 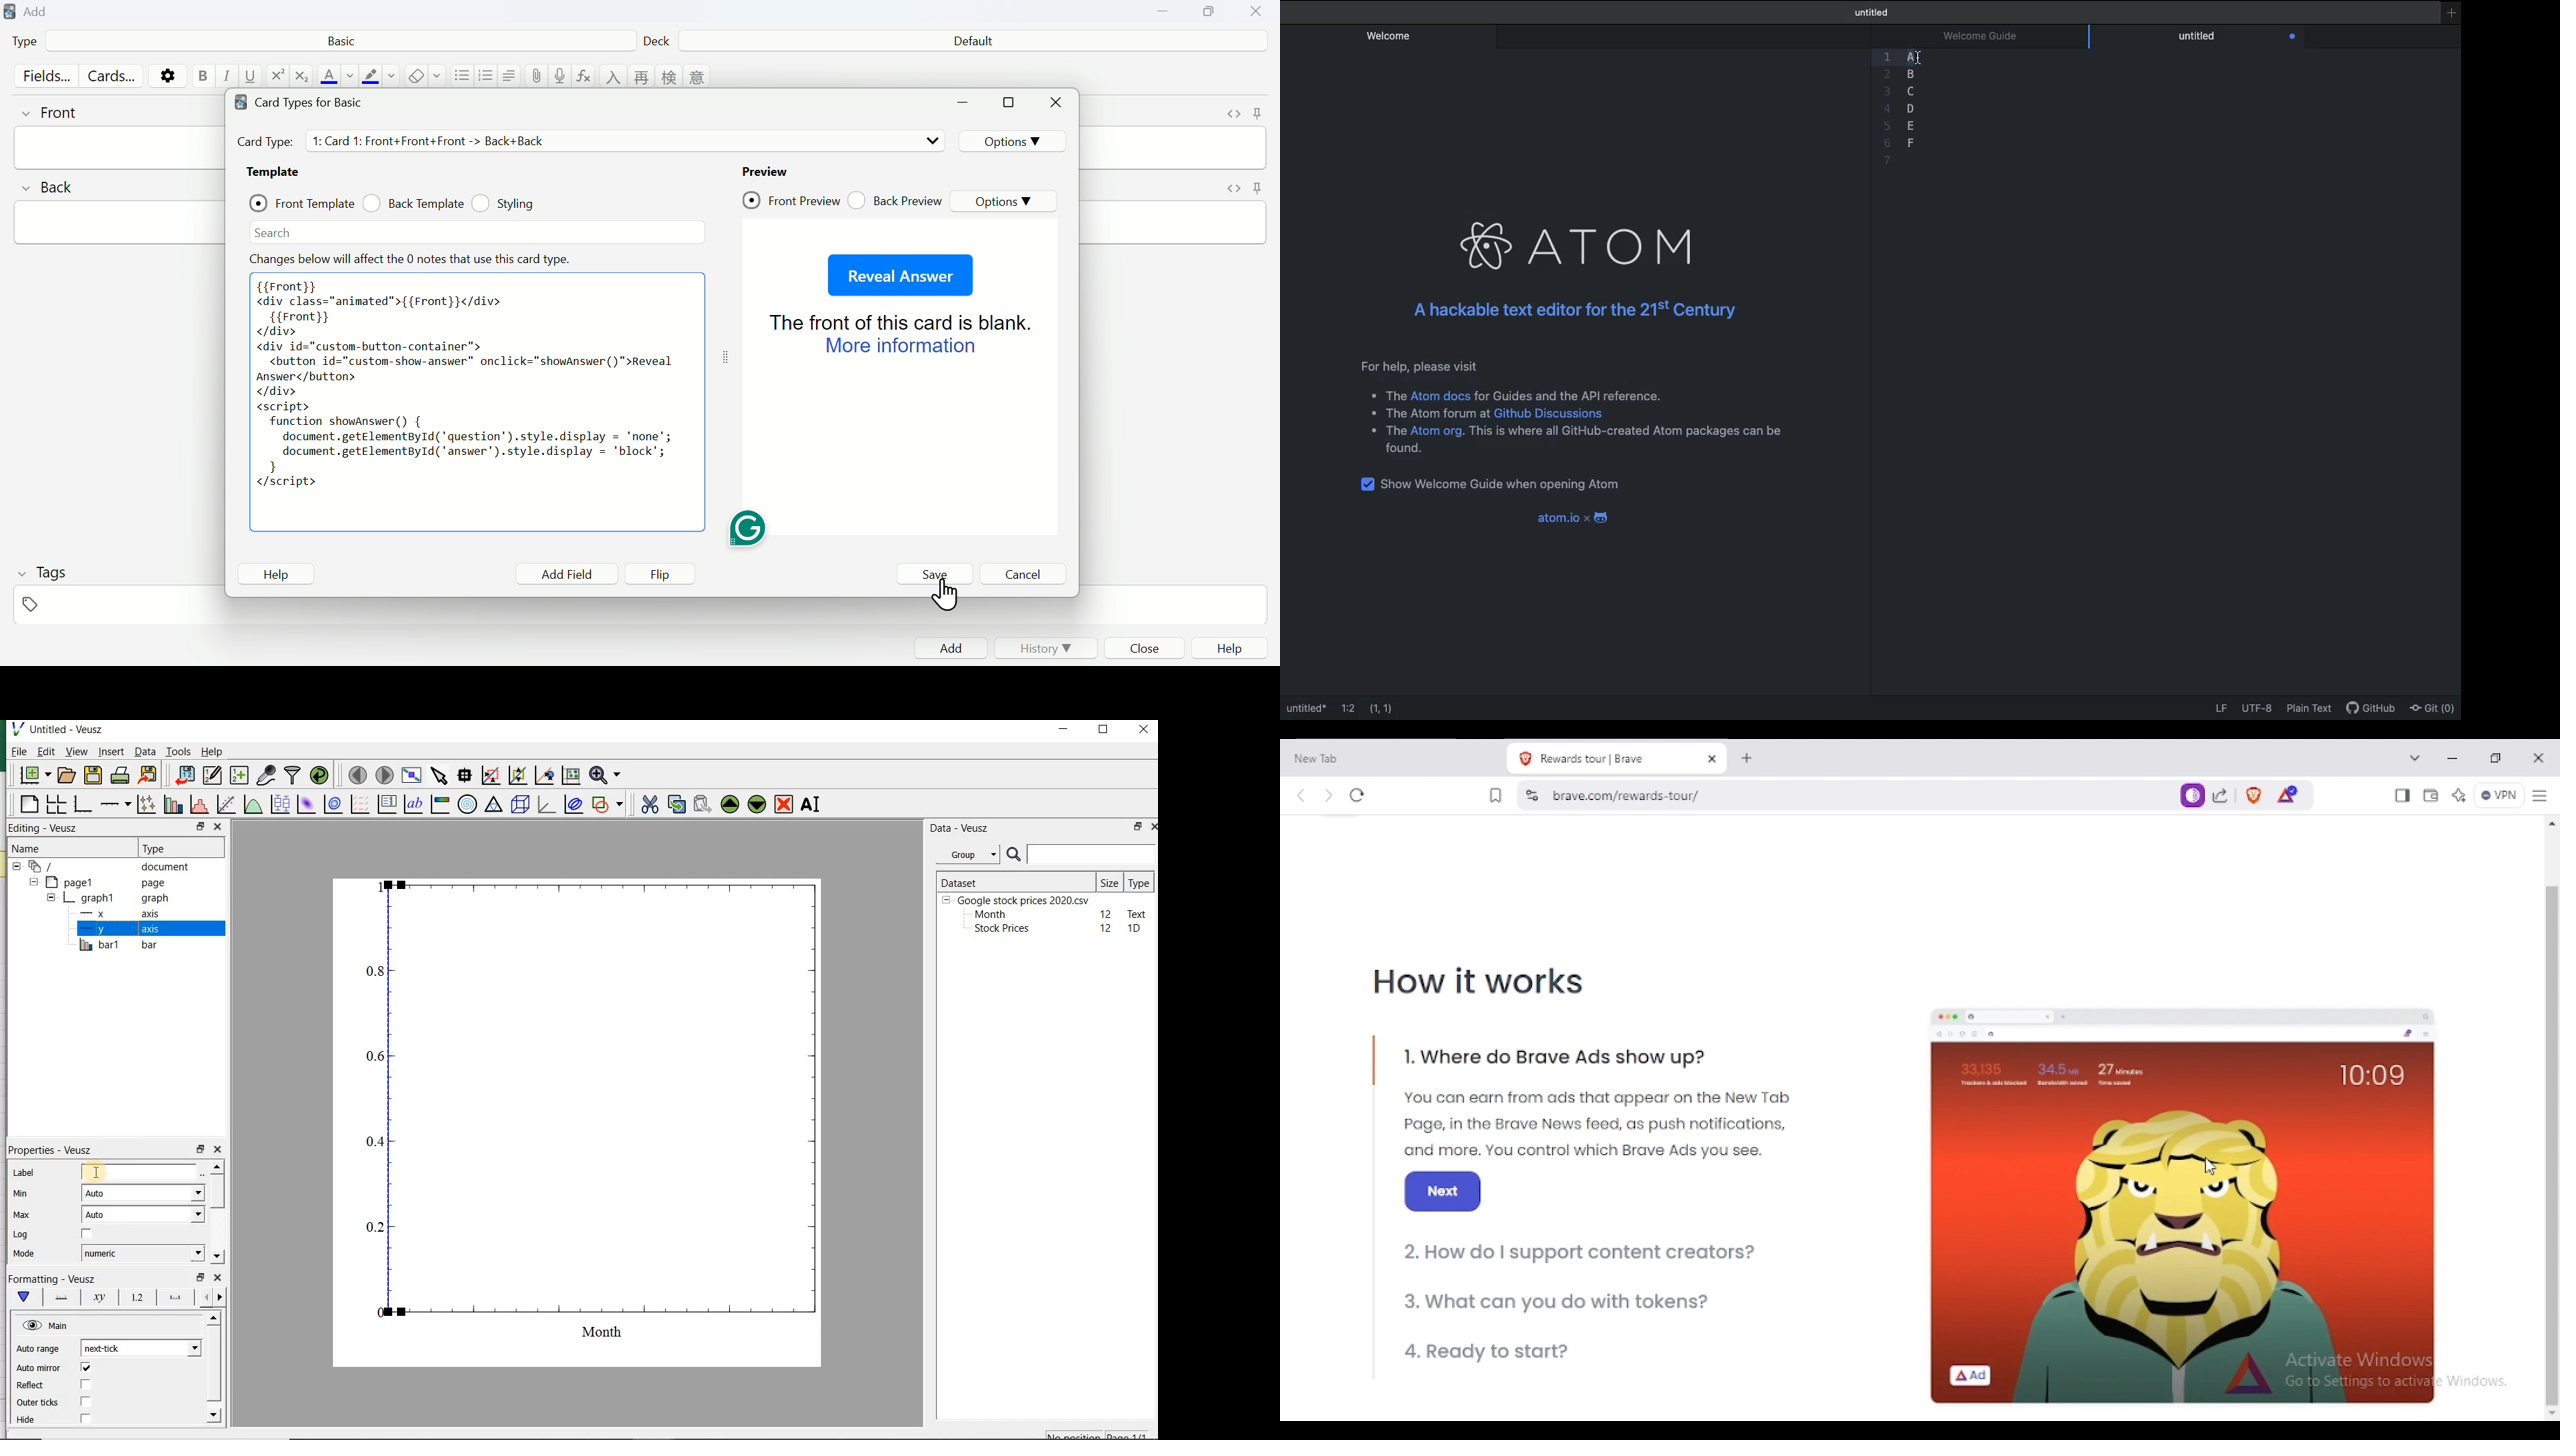 I want to click on tags, so click(x=116, y=606).